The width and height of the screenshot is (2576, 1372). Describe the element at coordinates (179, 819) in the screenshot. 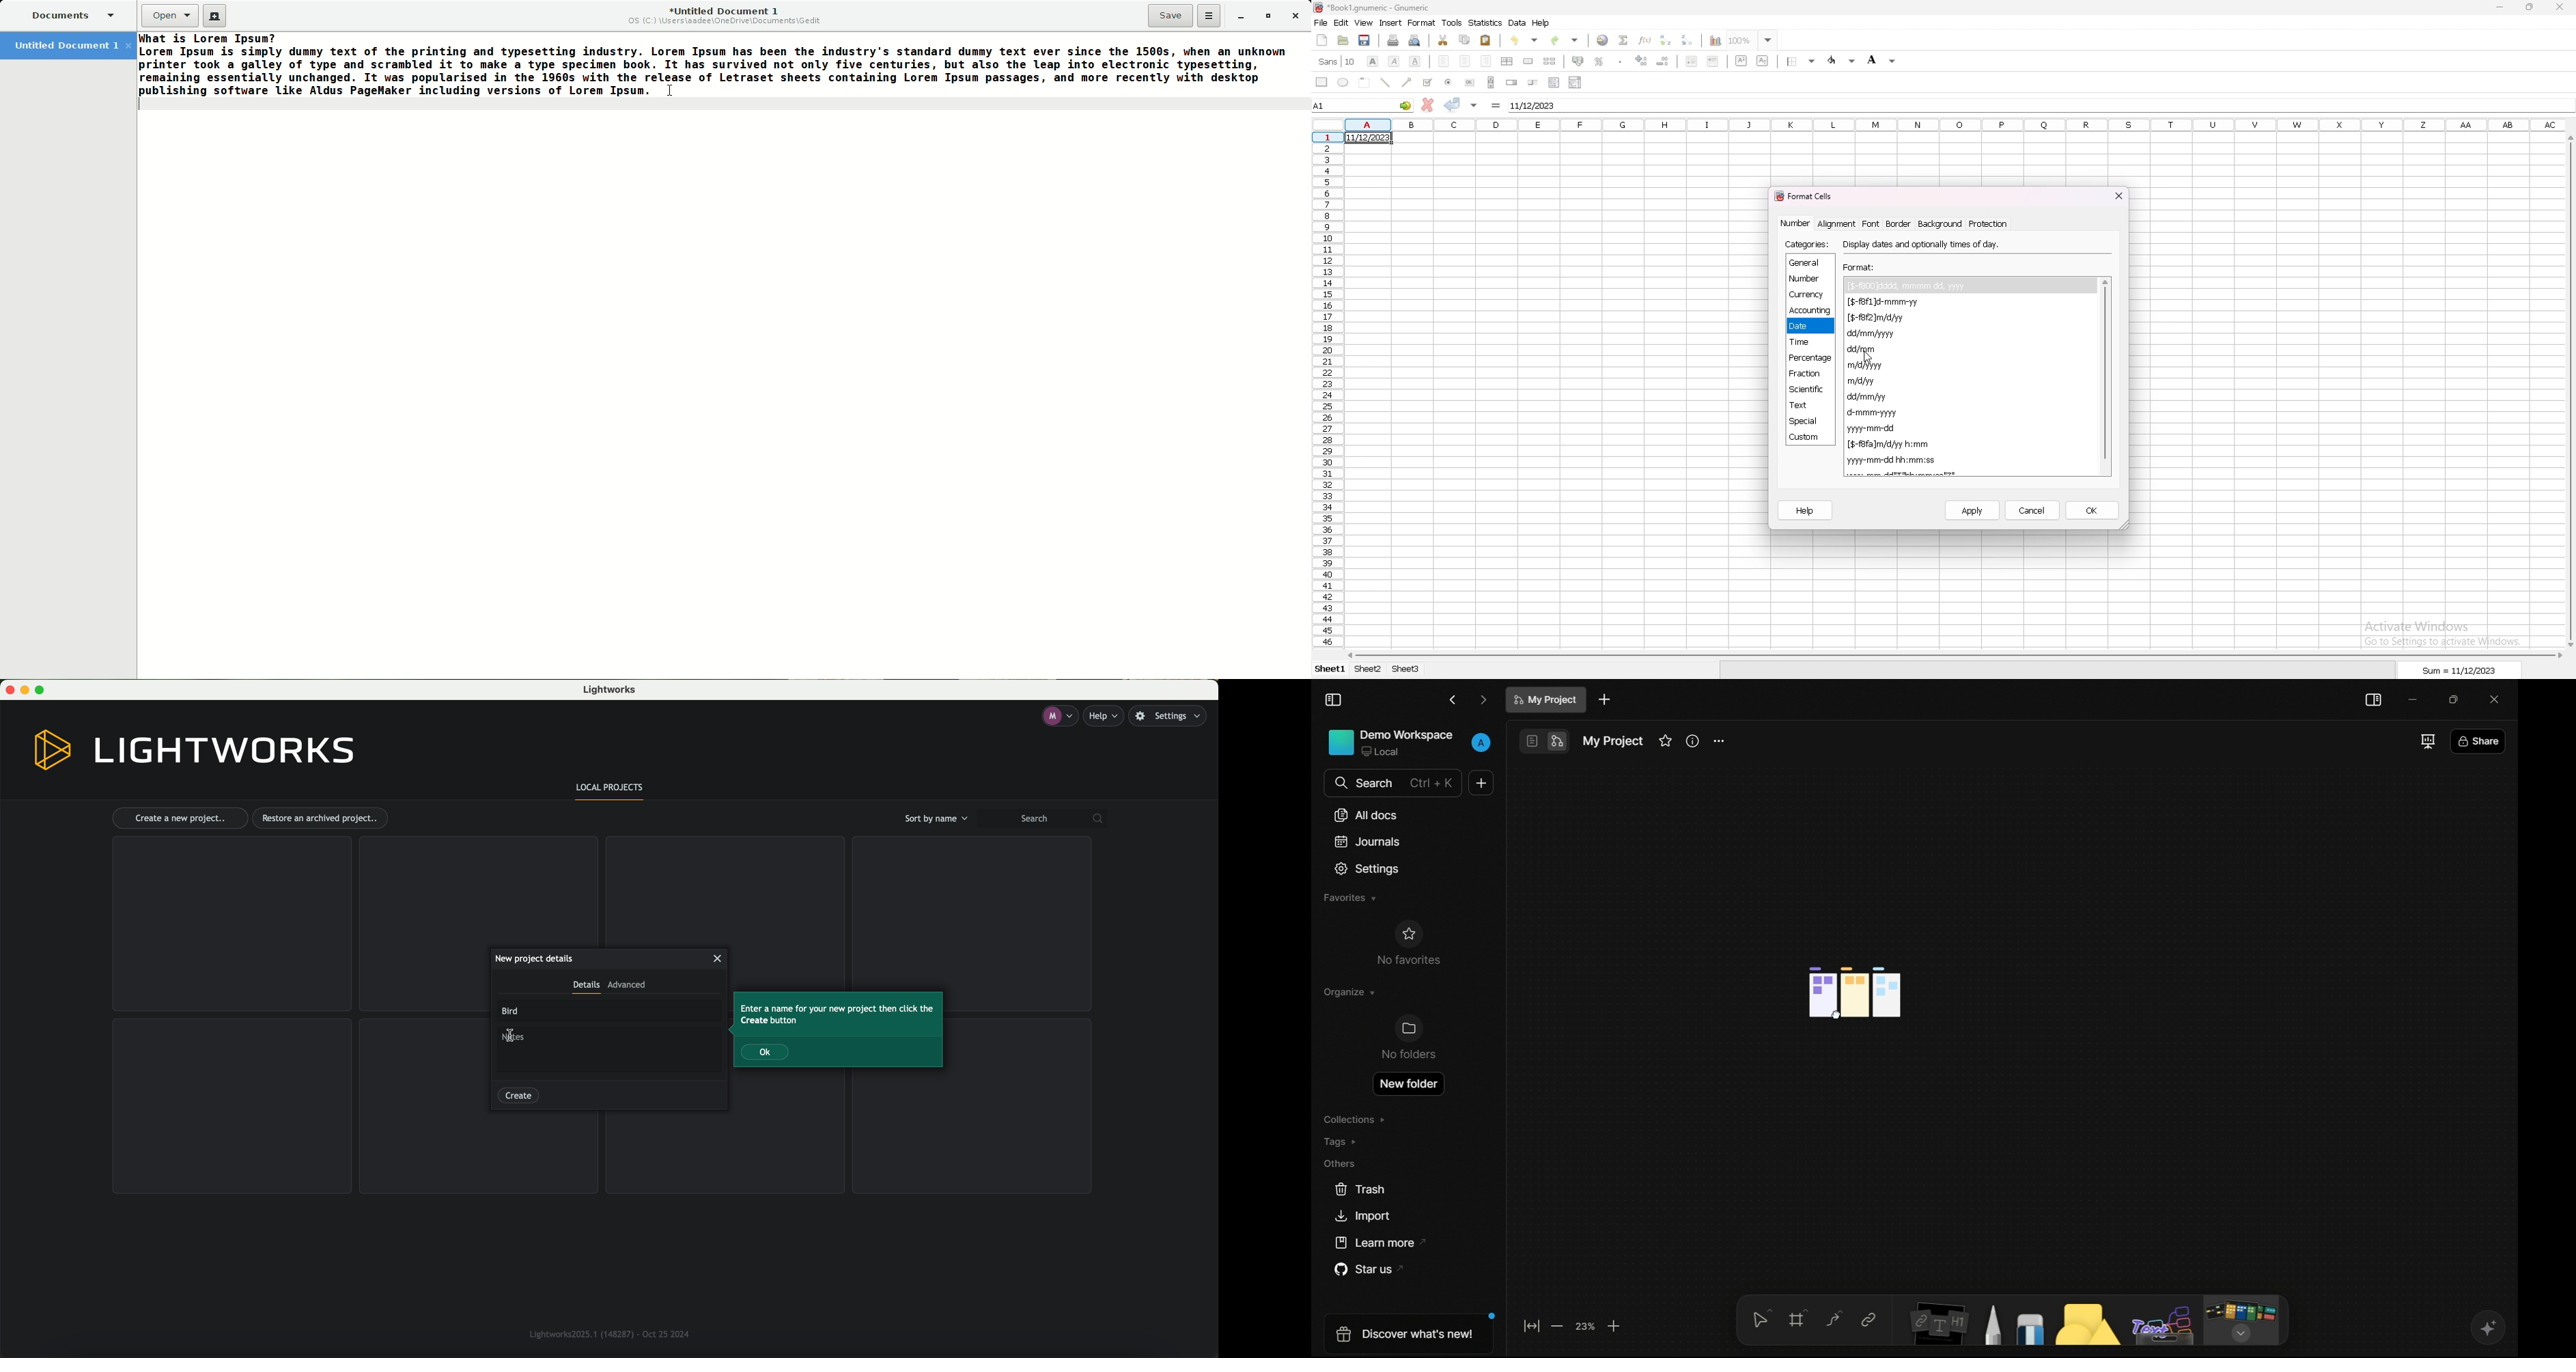

I see `click on create new project` at that location.